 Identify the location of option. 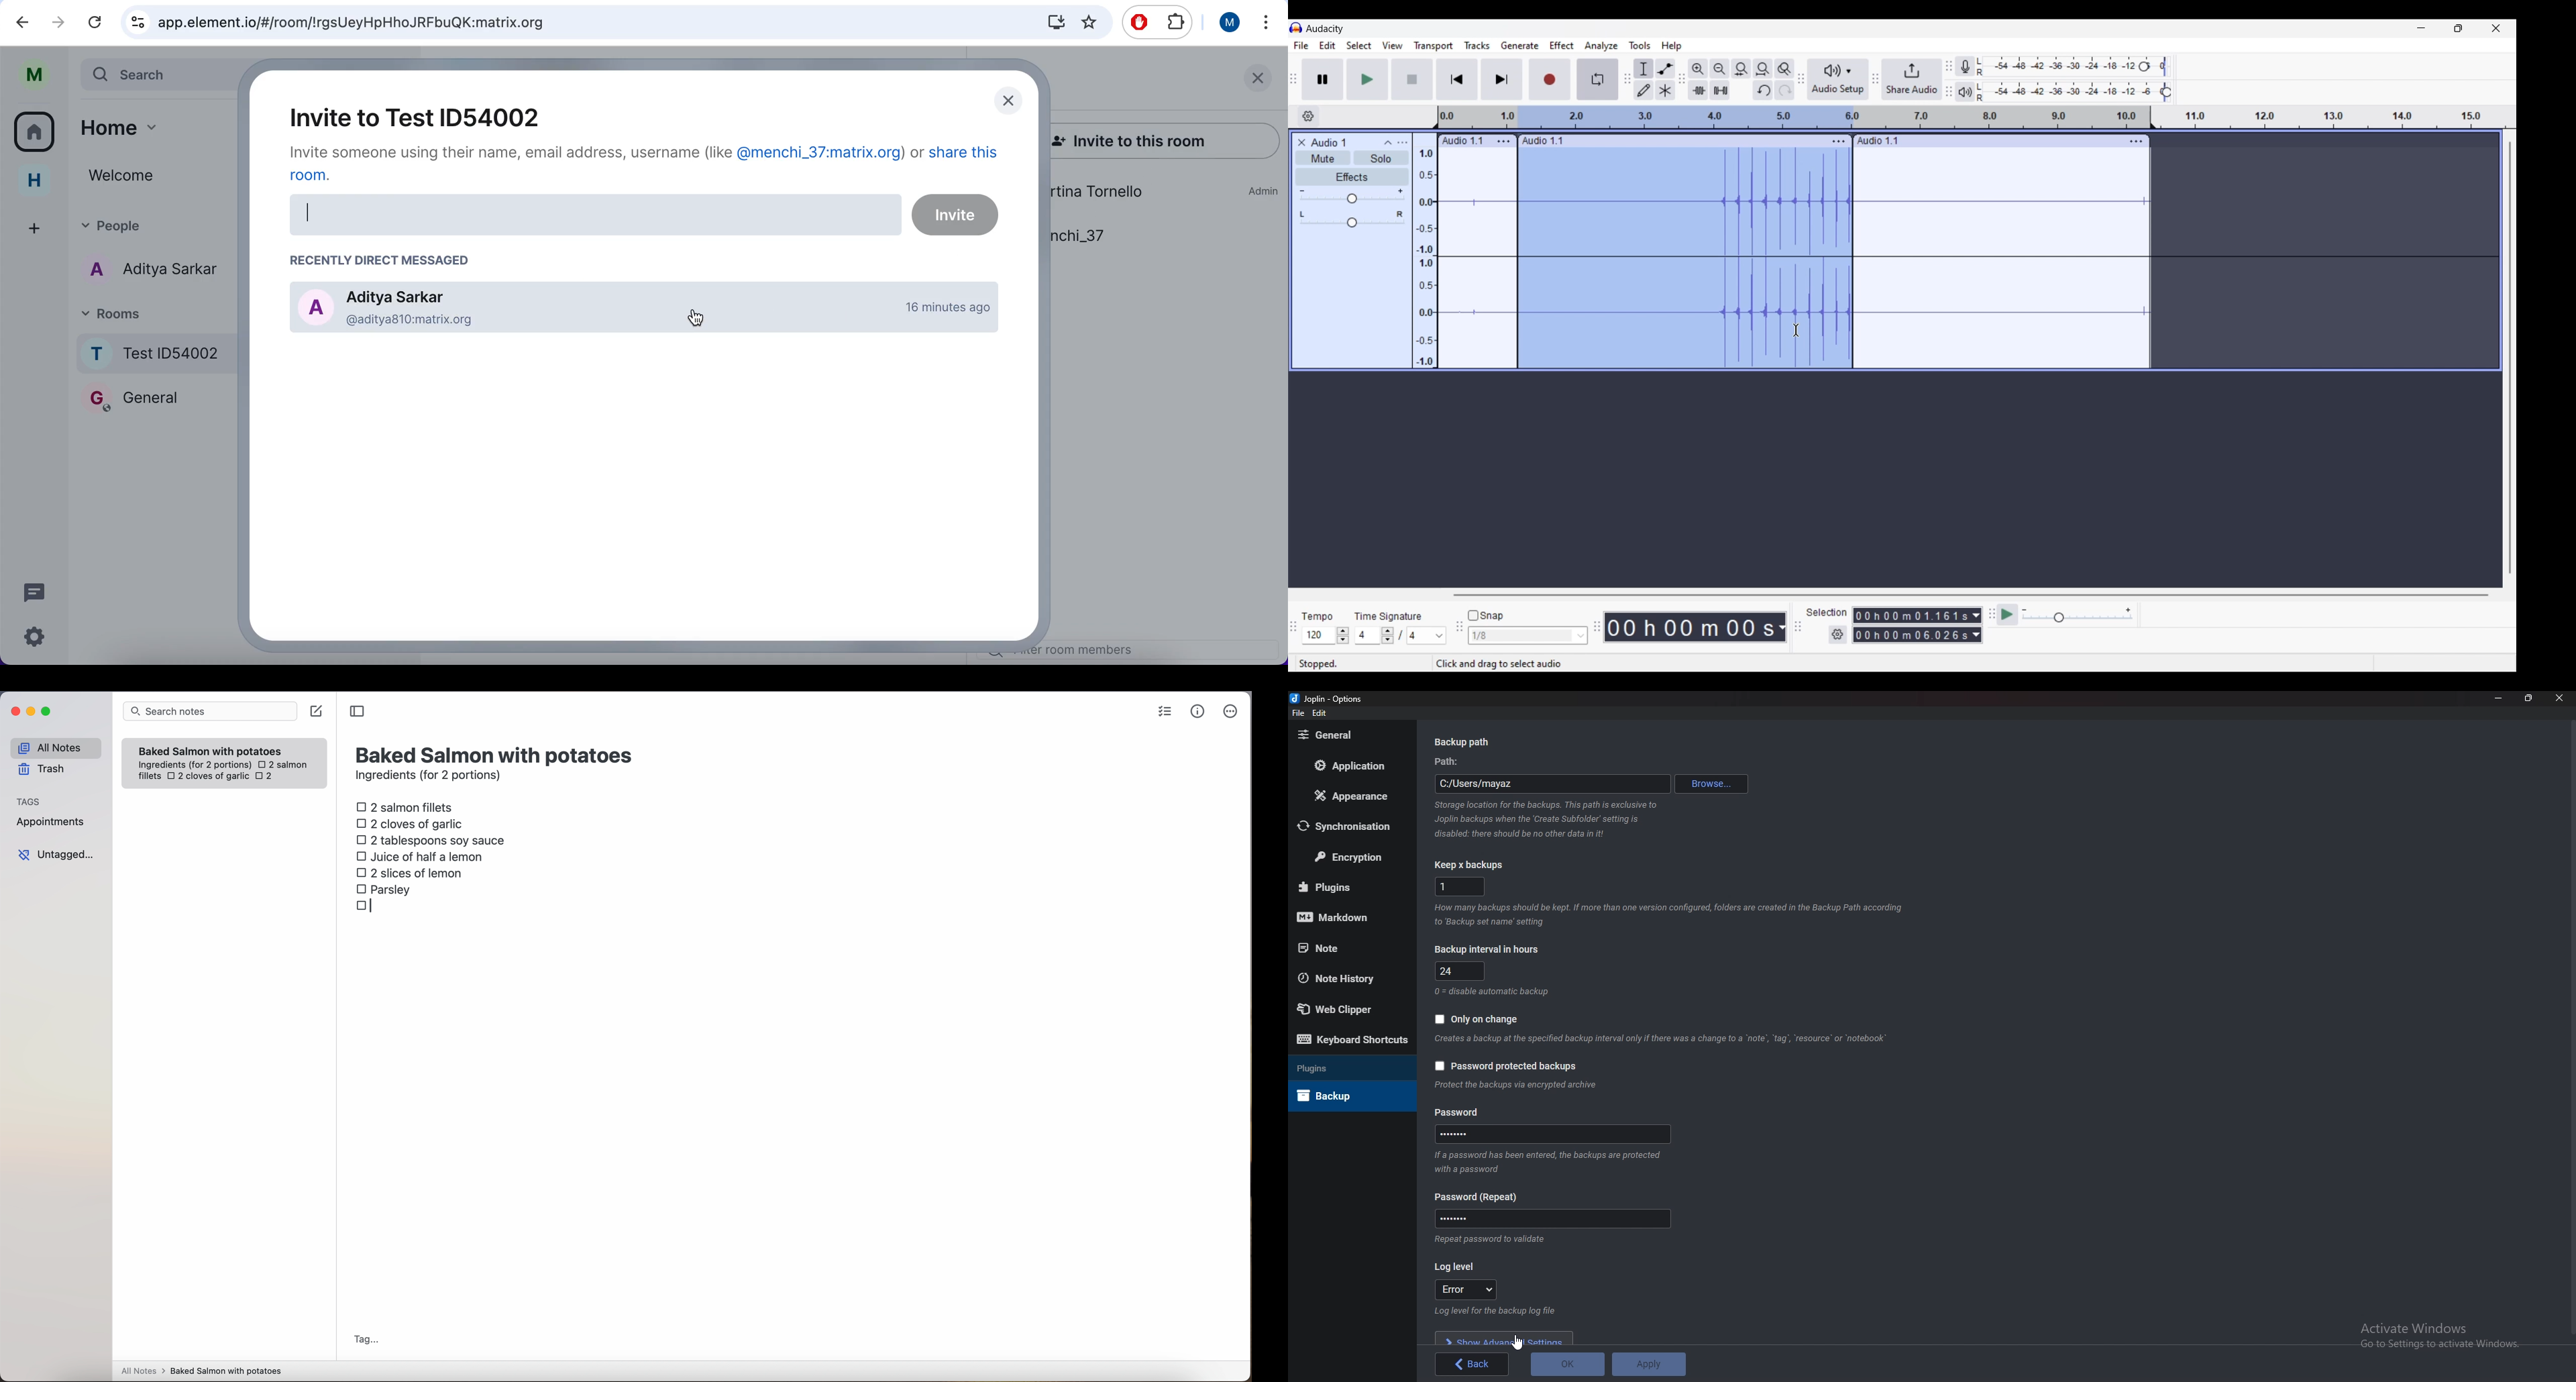
(1839, 139).